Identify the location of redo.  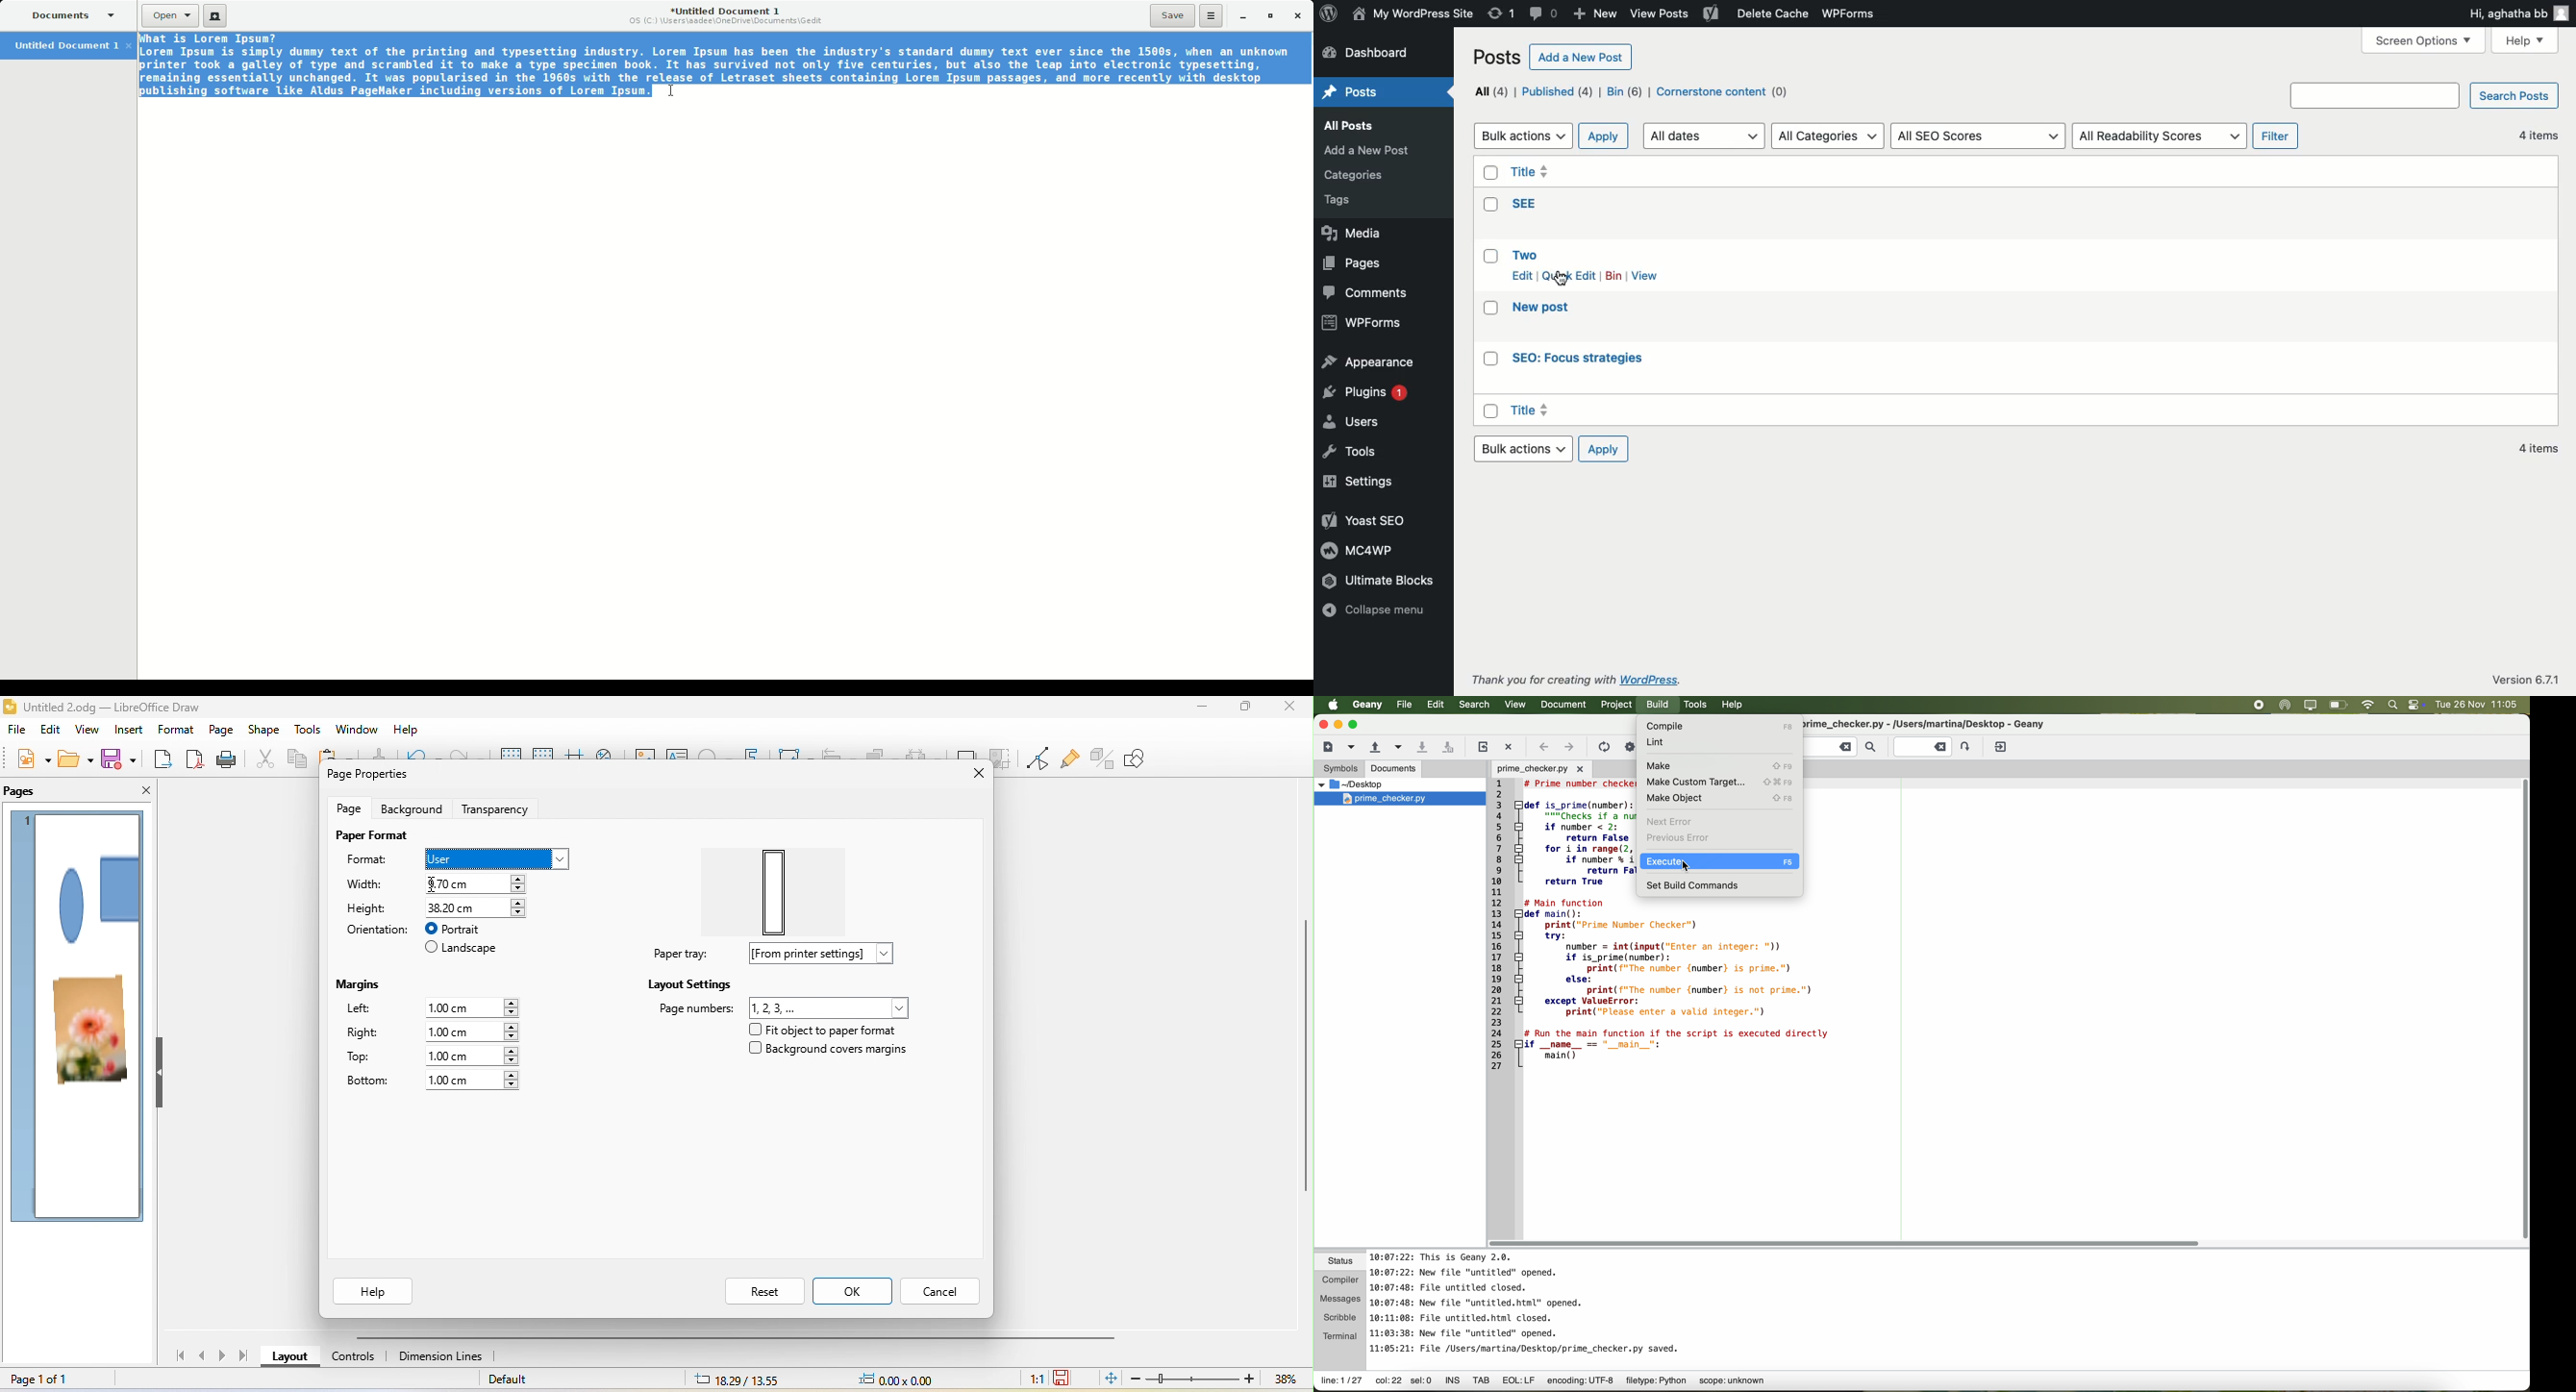
(467, 758).